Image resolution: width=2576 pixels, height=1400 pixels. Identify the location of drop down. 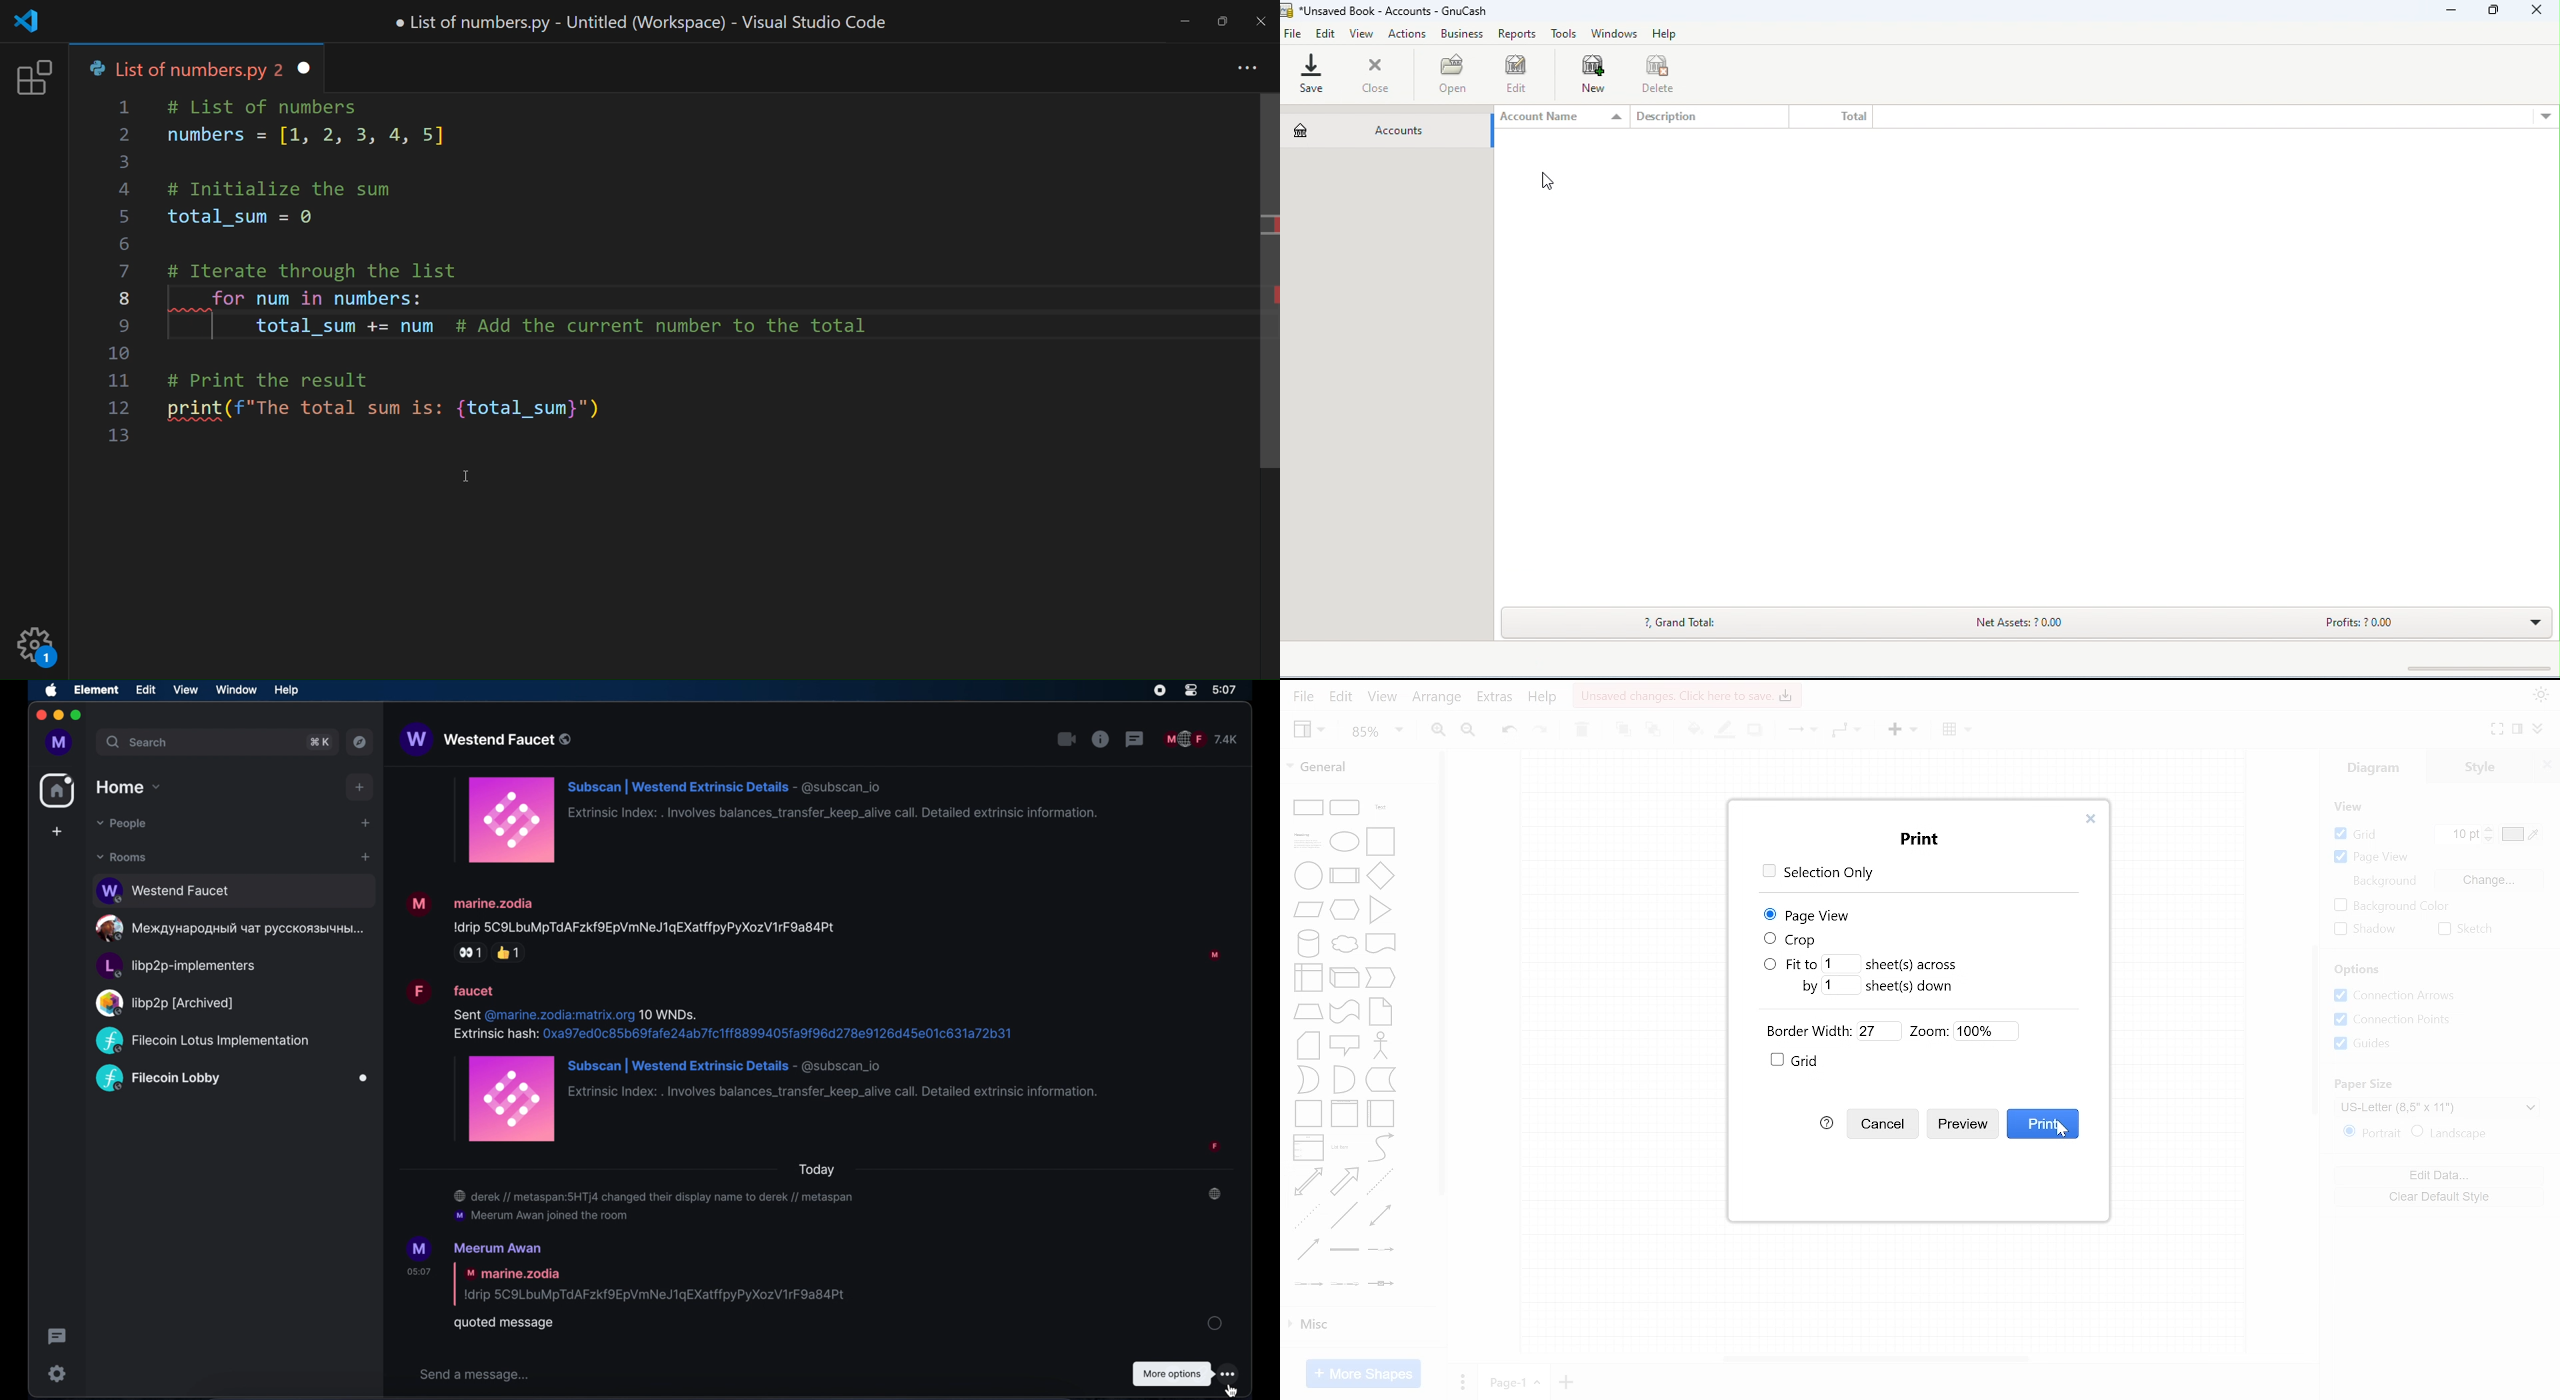
(2545, 118).